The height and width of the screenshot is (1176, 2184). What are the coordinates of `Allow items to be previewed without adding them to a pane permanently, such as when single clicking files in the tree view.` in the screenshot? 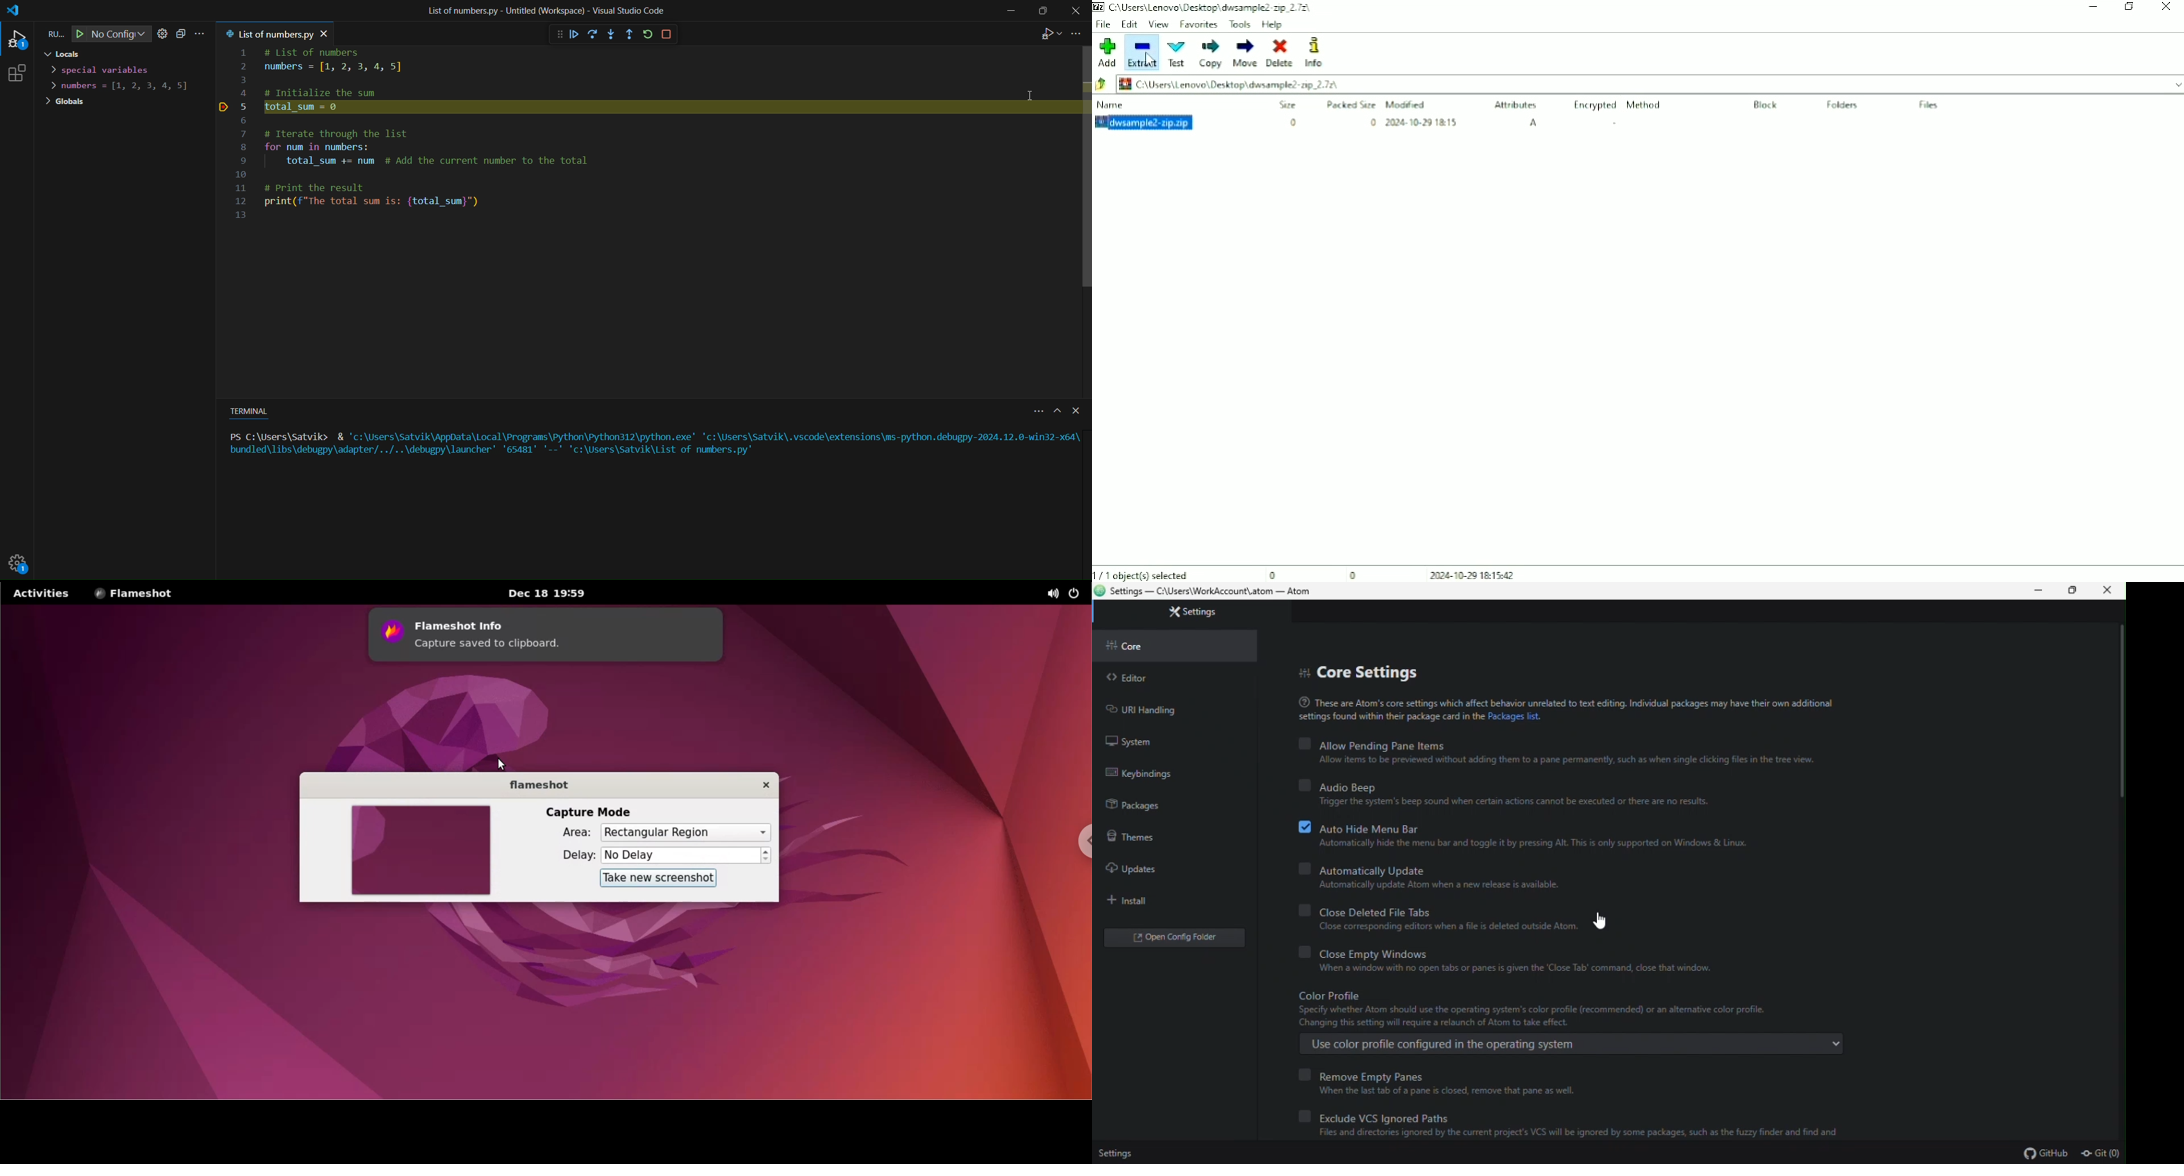 It's located at (1565, 761).